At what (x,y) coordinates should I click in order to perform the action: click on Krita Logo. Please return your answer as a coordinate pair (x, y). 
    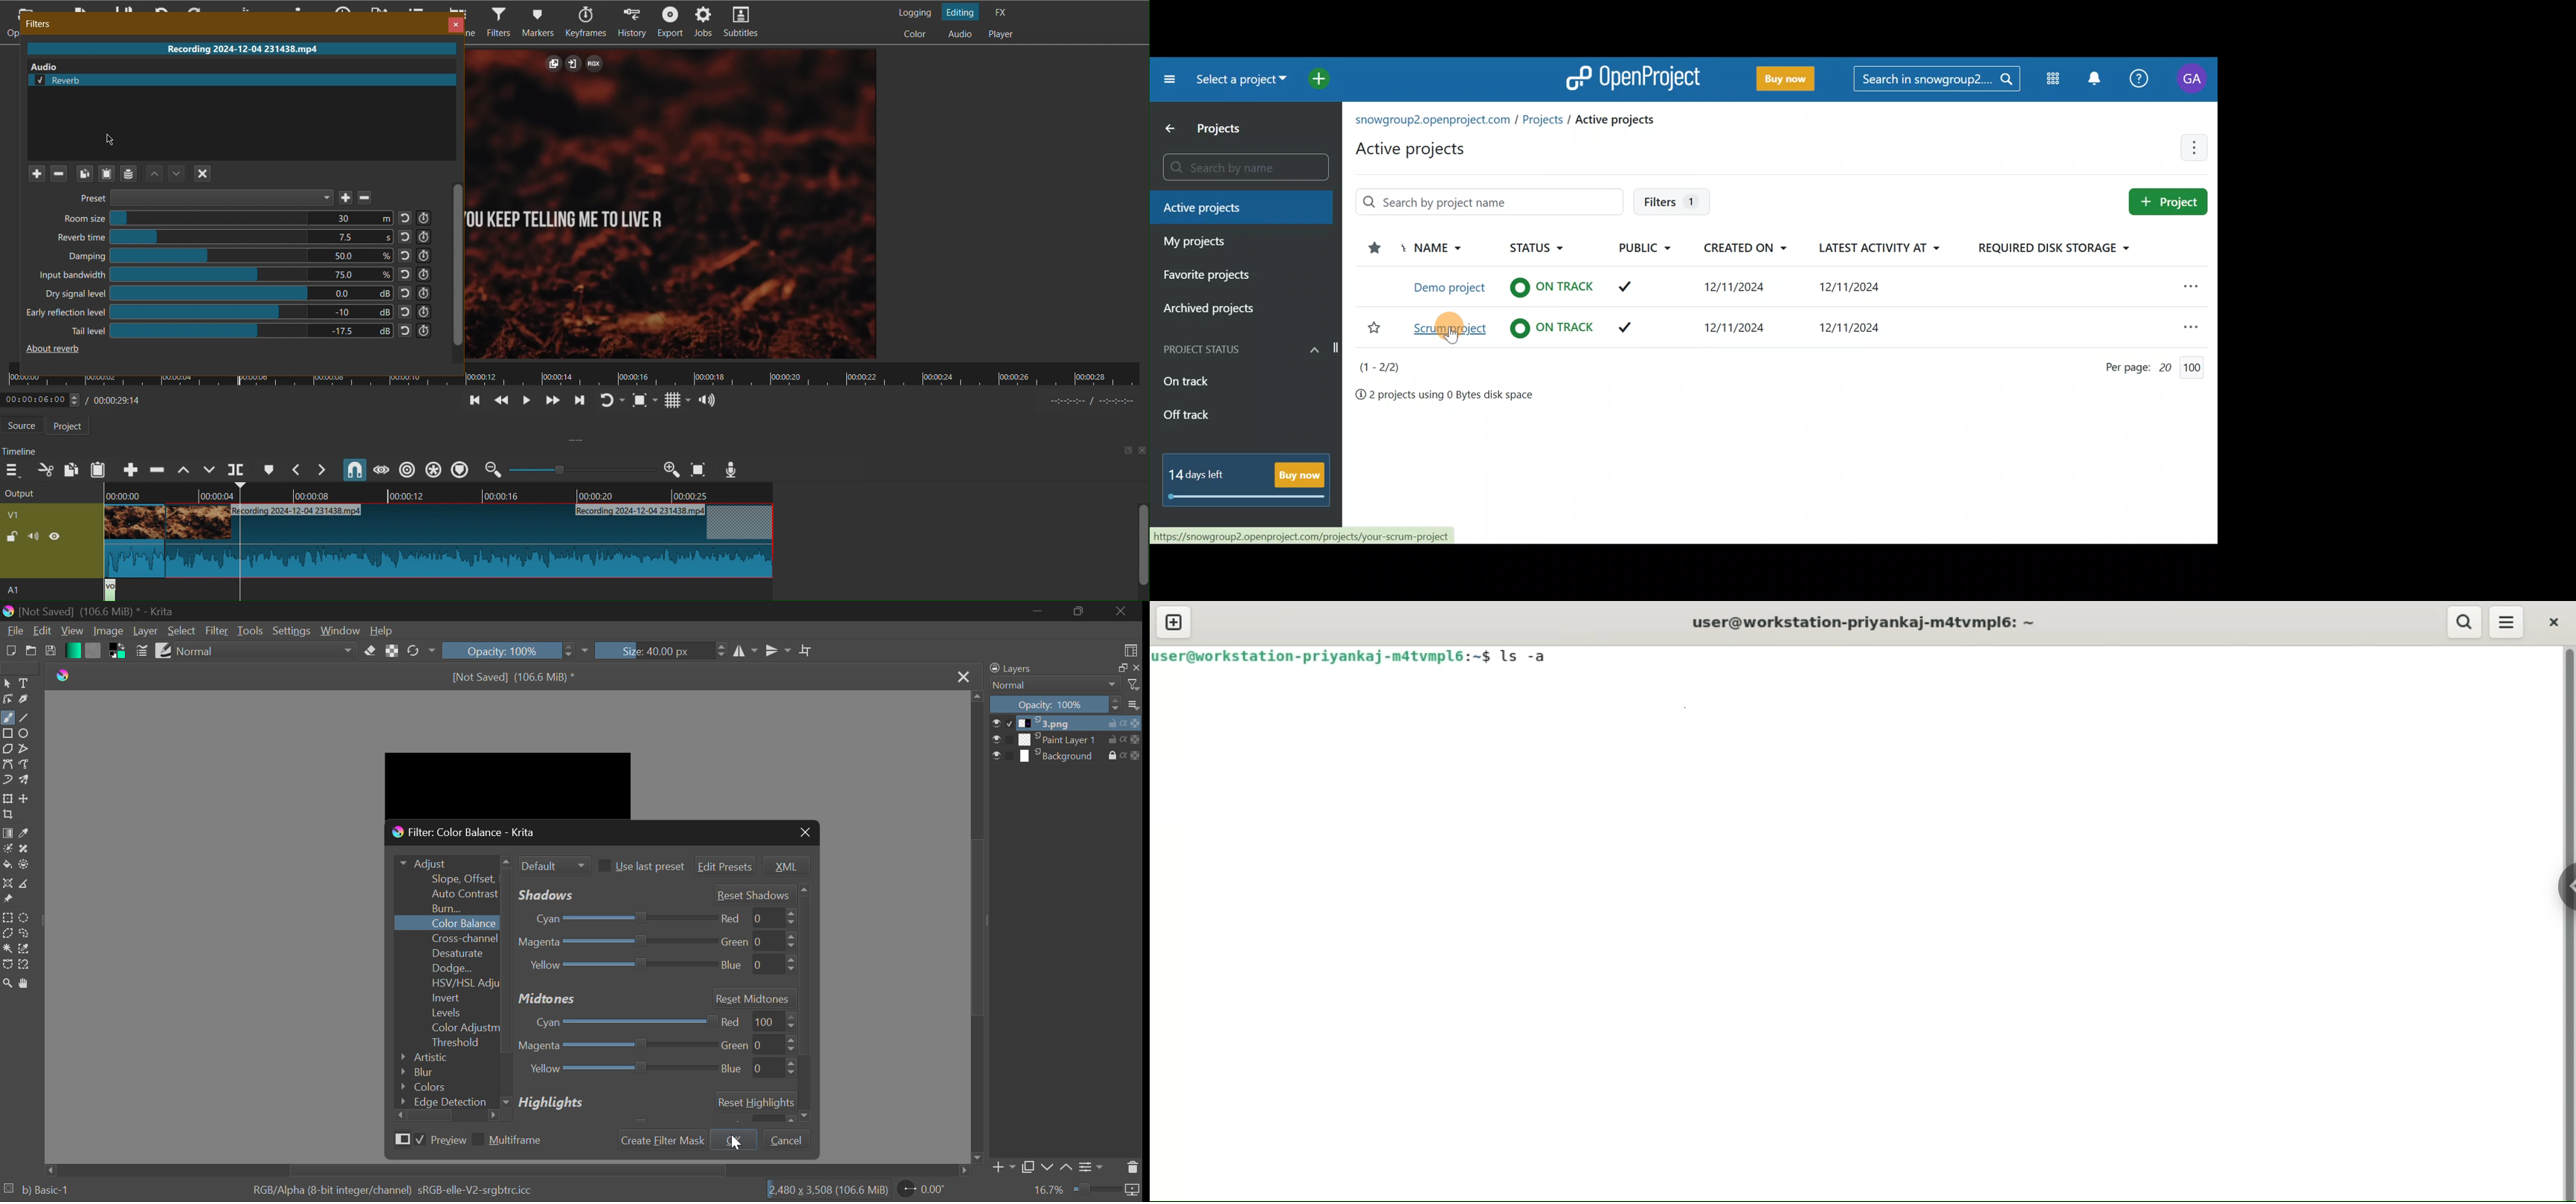
    Looking at the image, I should click on (63, 674).